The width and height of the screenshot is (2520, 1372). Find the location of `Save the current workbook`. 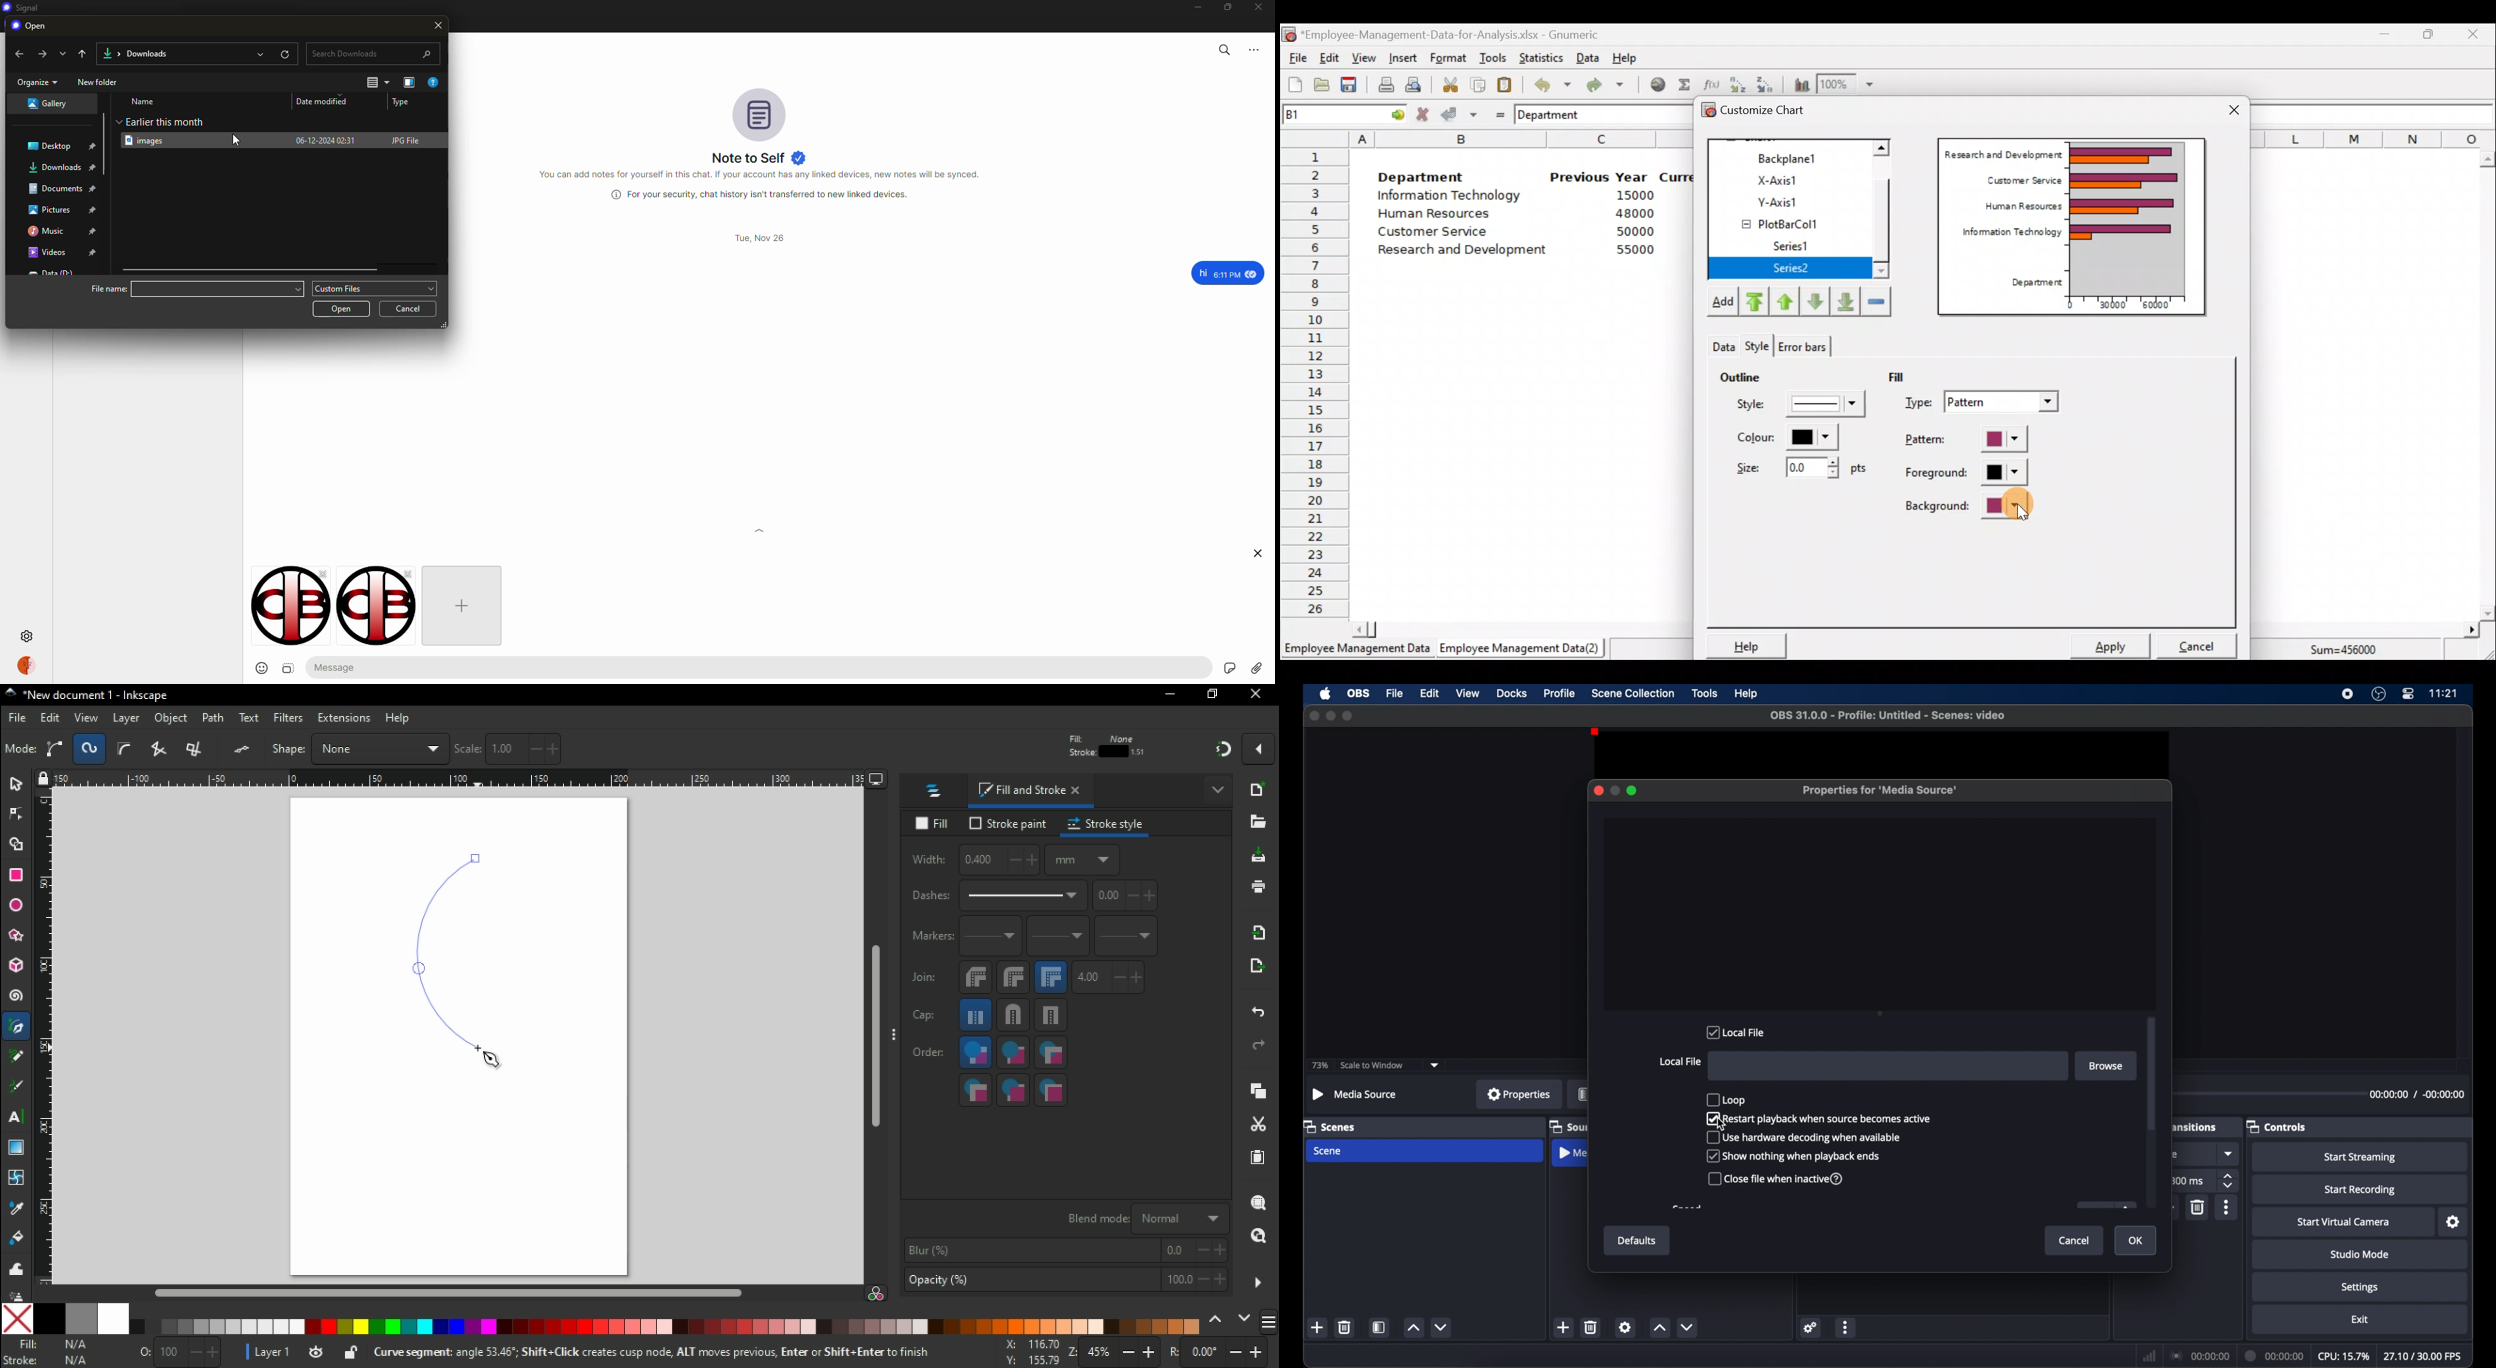

Save the current workbook is located at coordinates (1353, 87).